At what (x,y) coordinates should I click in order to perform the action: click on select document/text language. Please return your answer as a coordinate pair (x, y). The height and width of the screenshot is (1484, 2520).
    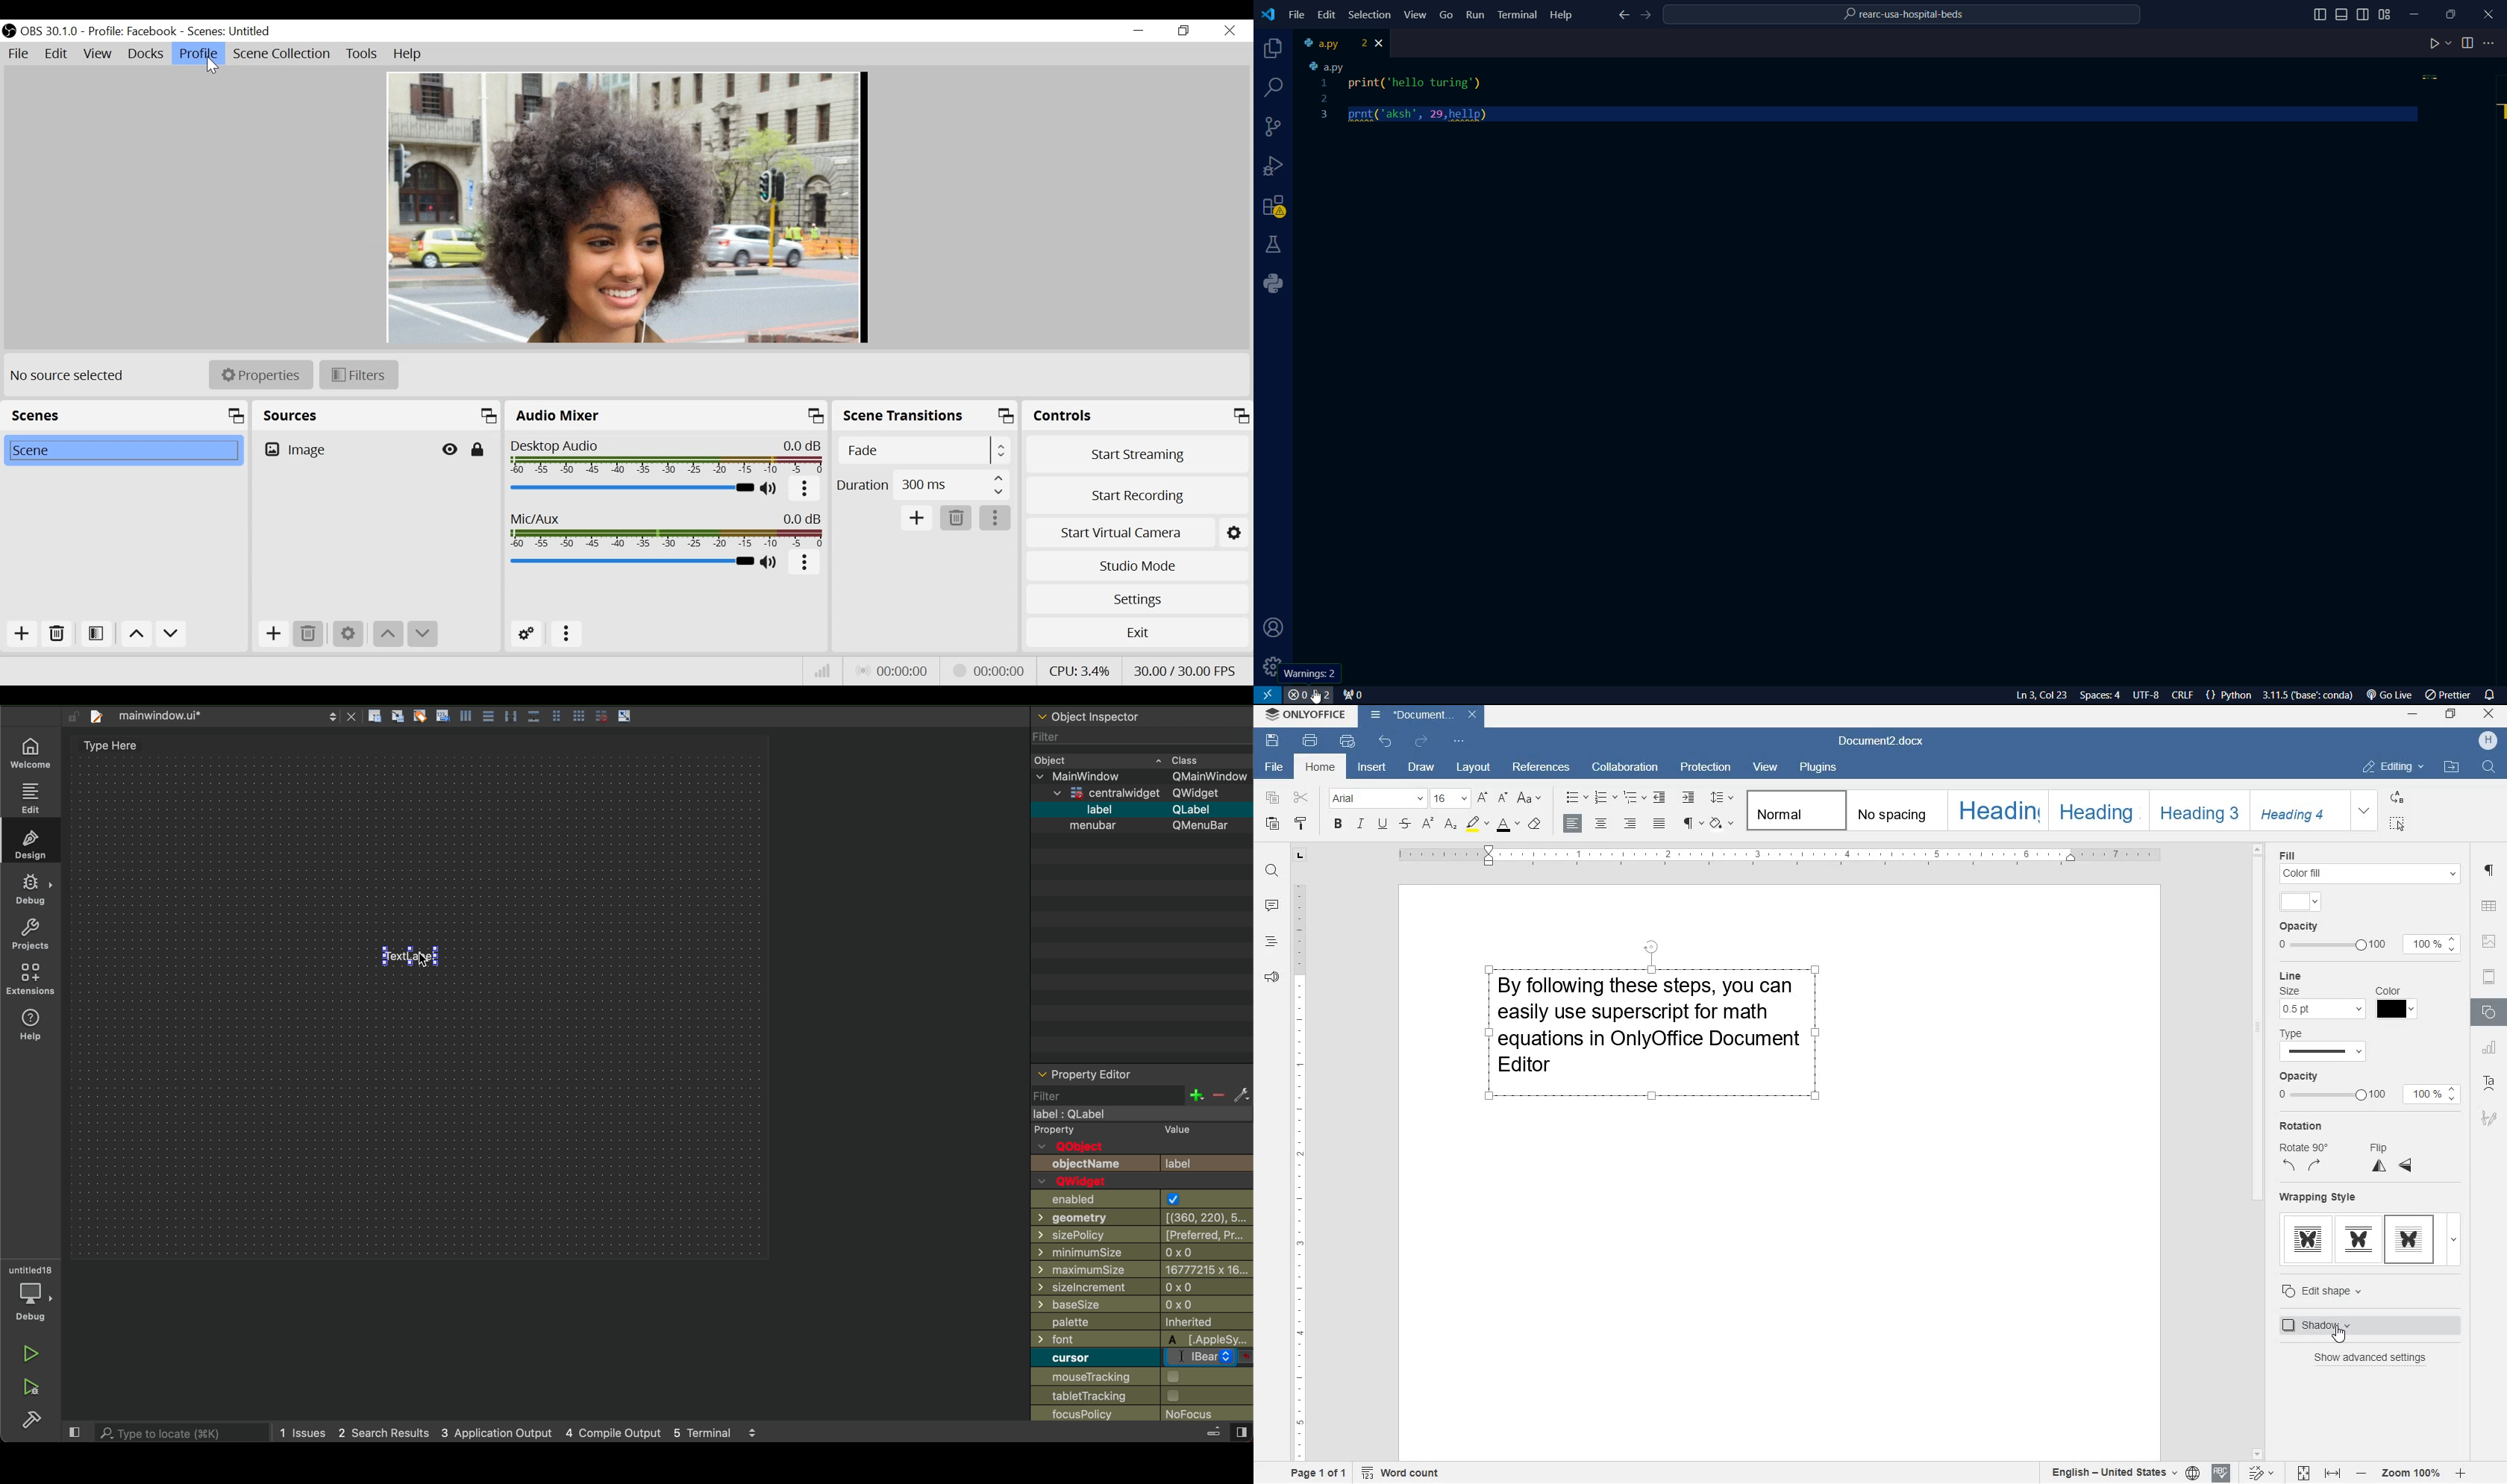
    Looking at the image, I should click on (2122, 1473).